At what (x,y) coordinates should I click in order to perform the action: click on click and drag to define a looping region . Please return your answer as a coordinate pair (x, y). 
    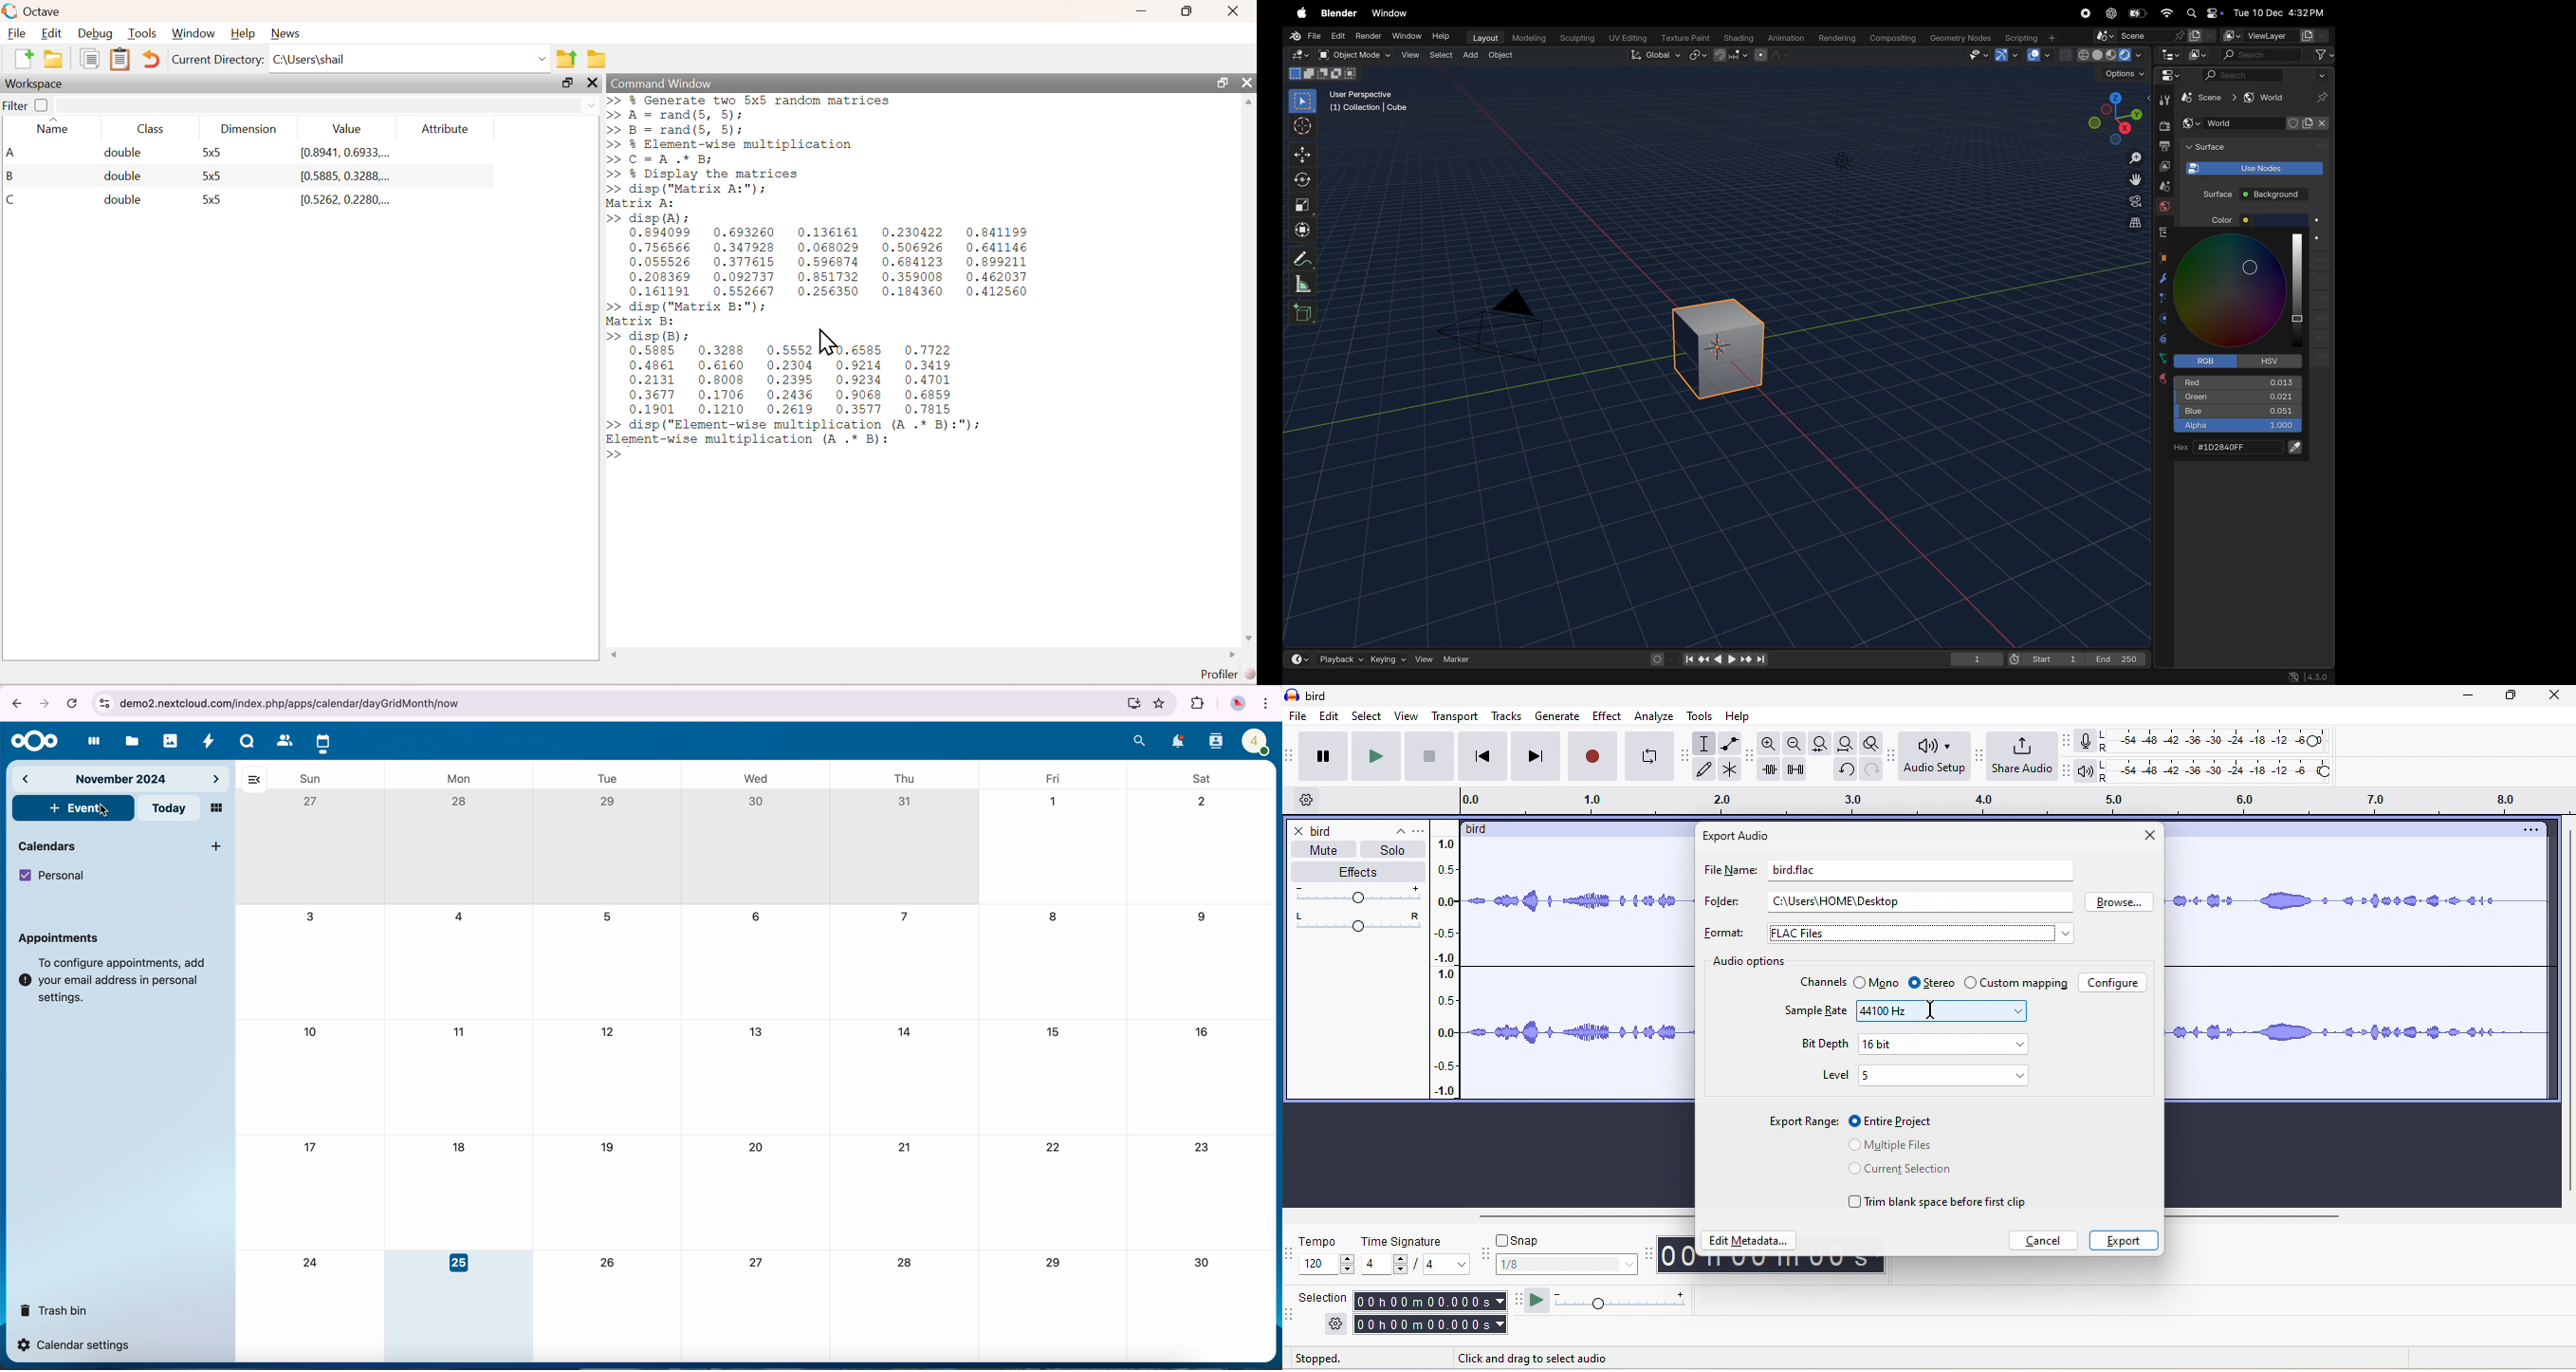
    Looking at the image, I should click on (2006, 802).